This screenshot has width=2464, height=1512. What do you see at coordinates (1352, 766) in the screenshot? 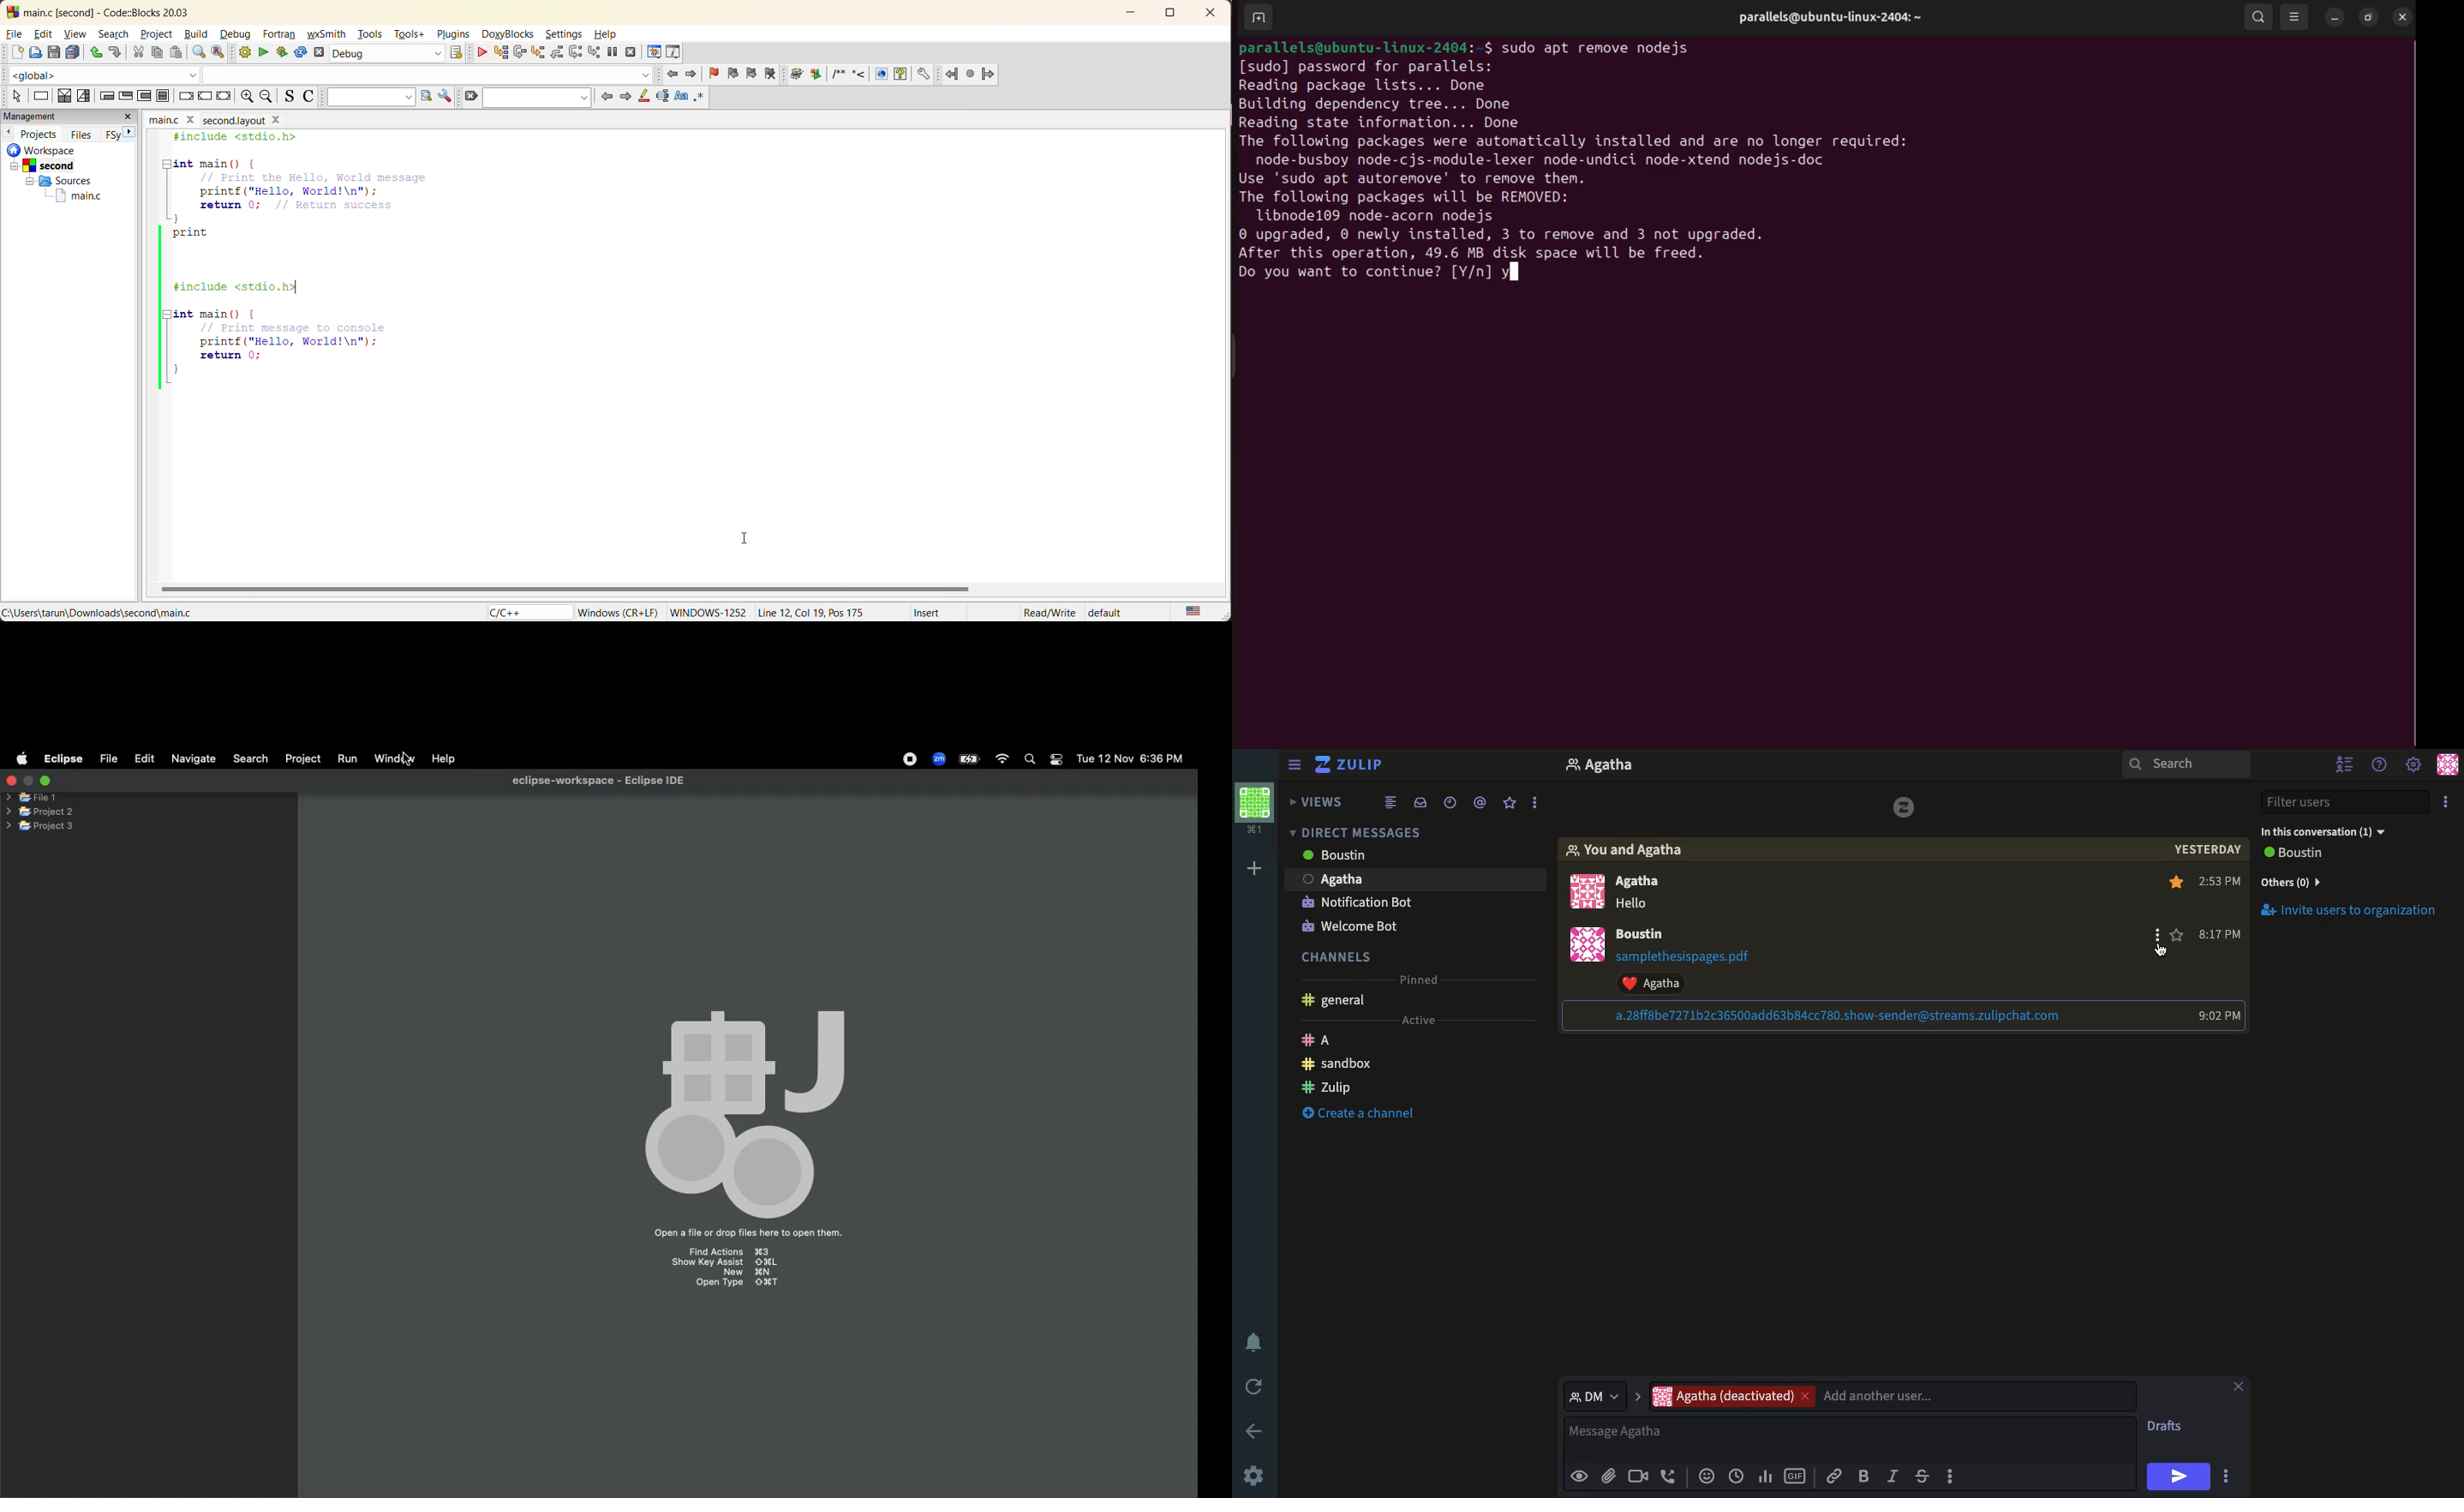
I see `Zulip` at bounding box center [1352, 766].